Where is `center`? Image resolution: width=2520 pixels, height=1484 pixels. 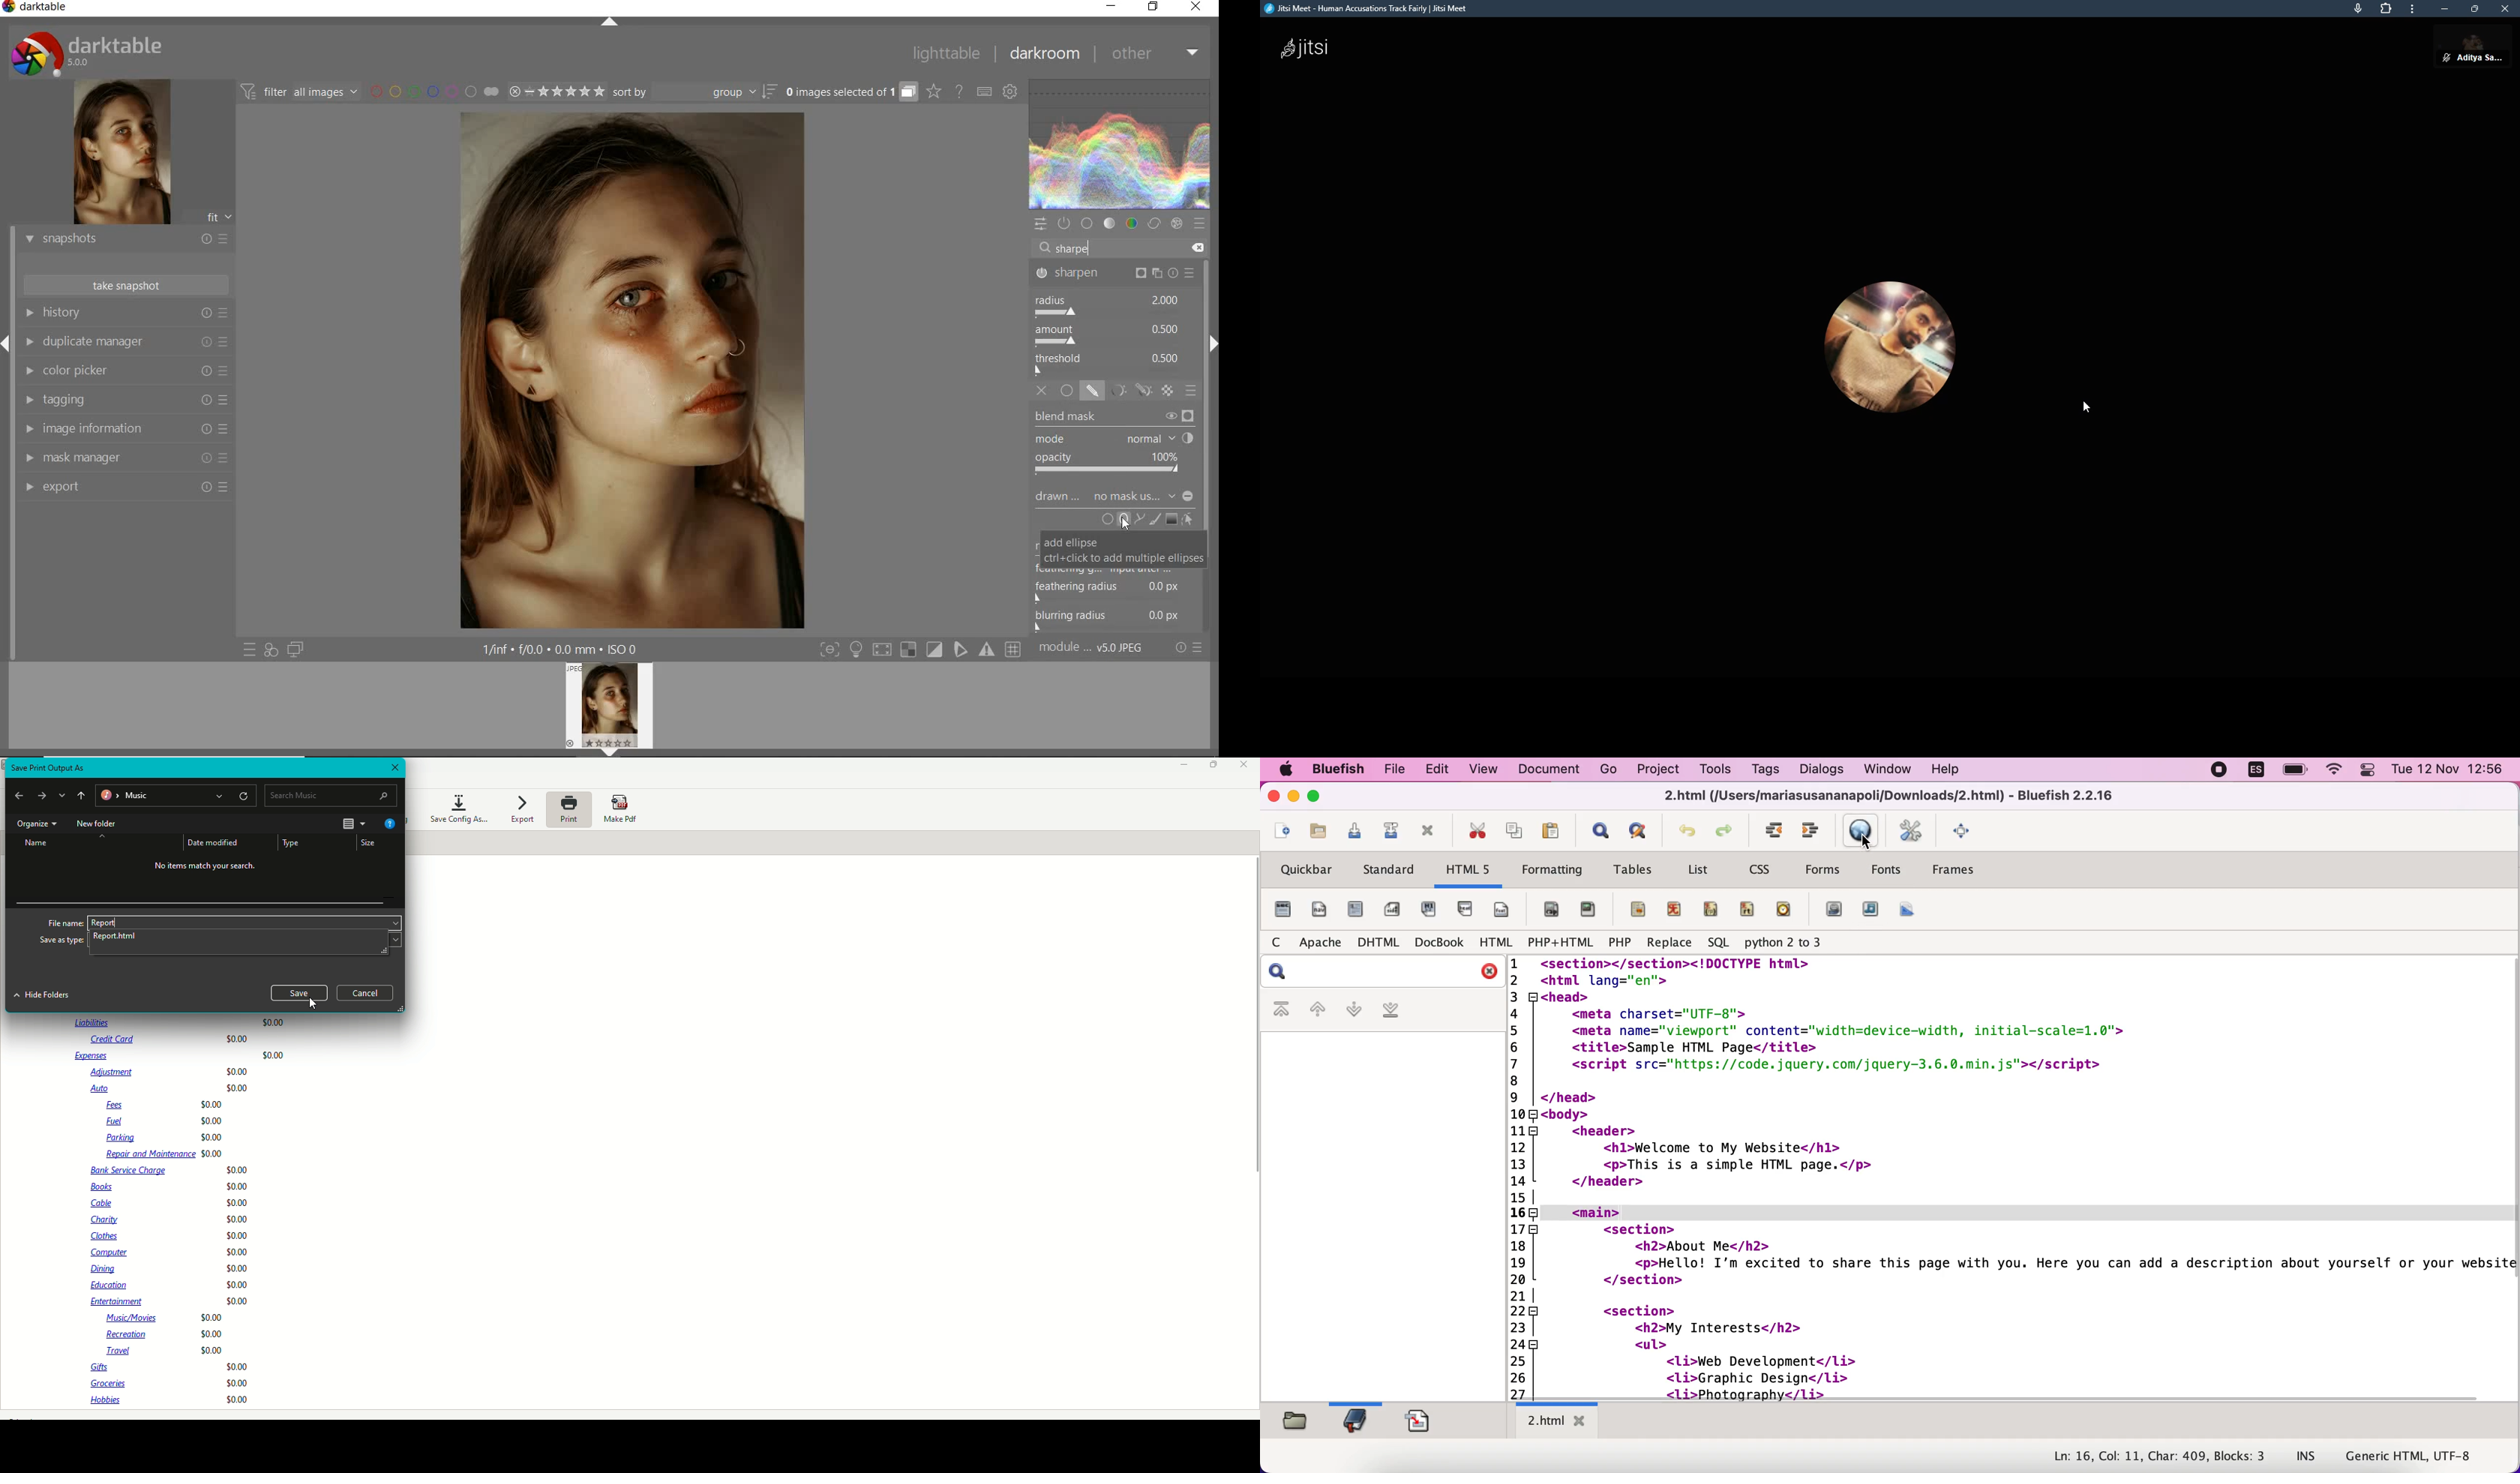
center is located at coordinates (1674, 911).